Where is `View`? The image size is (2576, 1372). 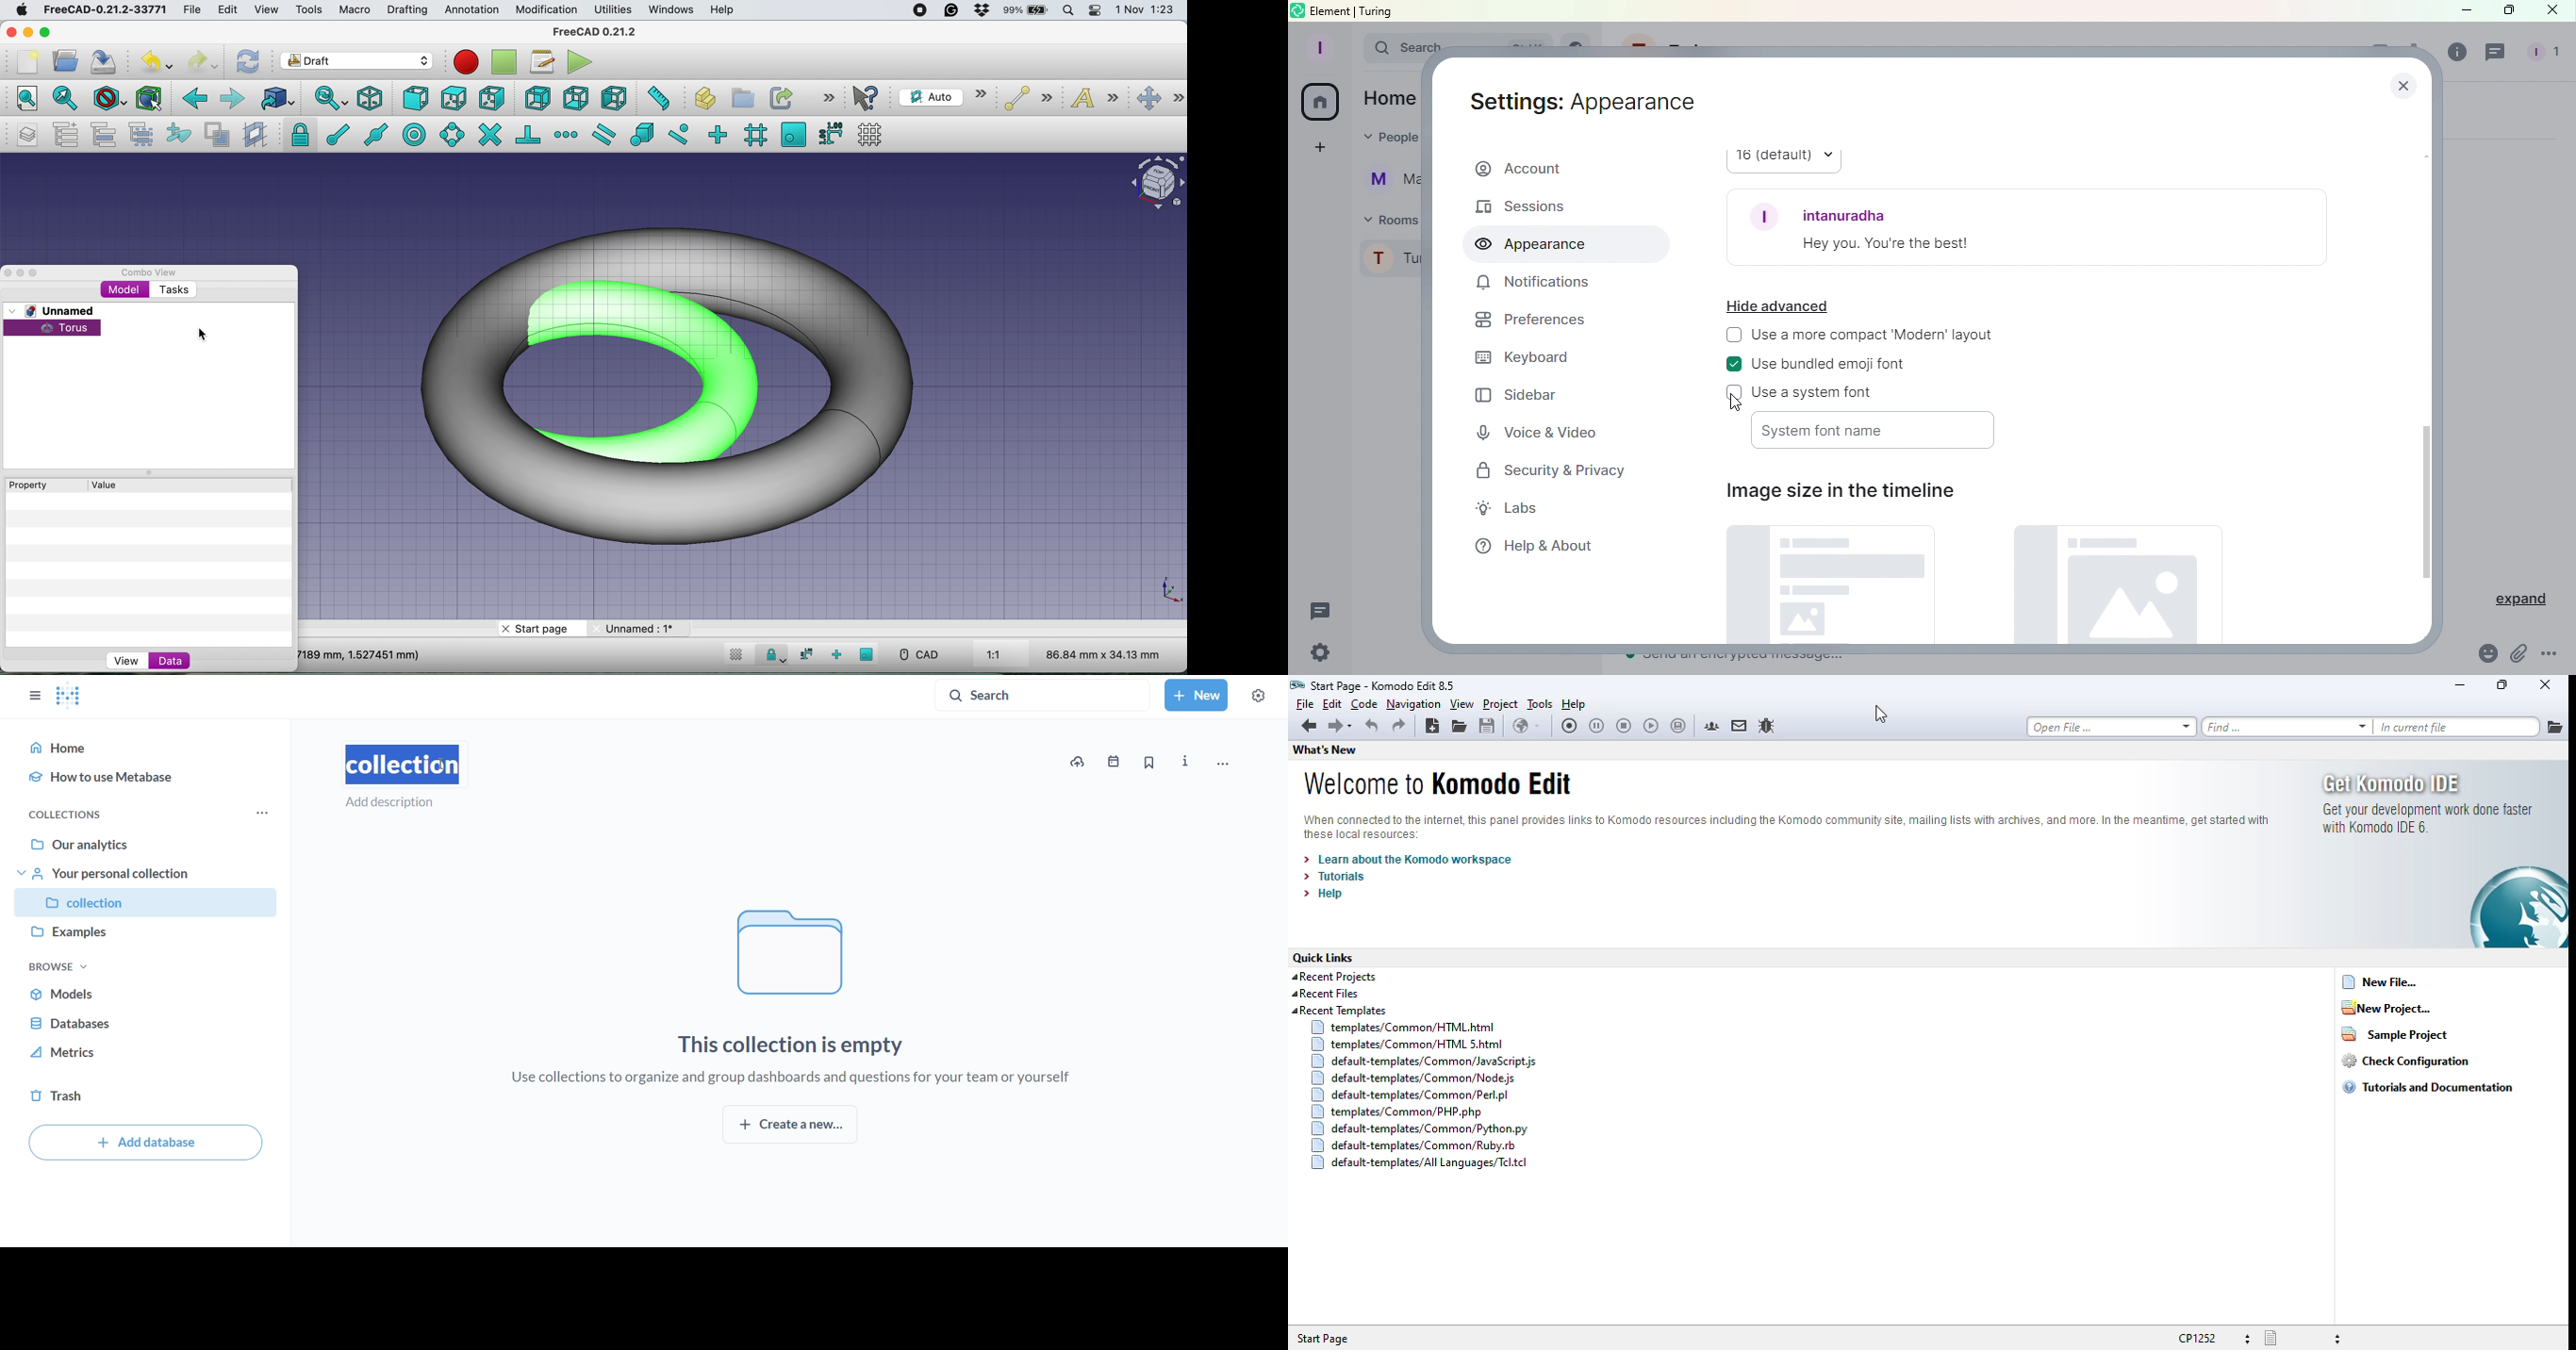
View is located at coordinates (128, 659).